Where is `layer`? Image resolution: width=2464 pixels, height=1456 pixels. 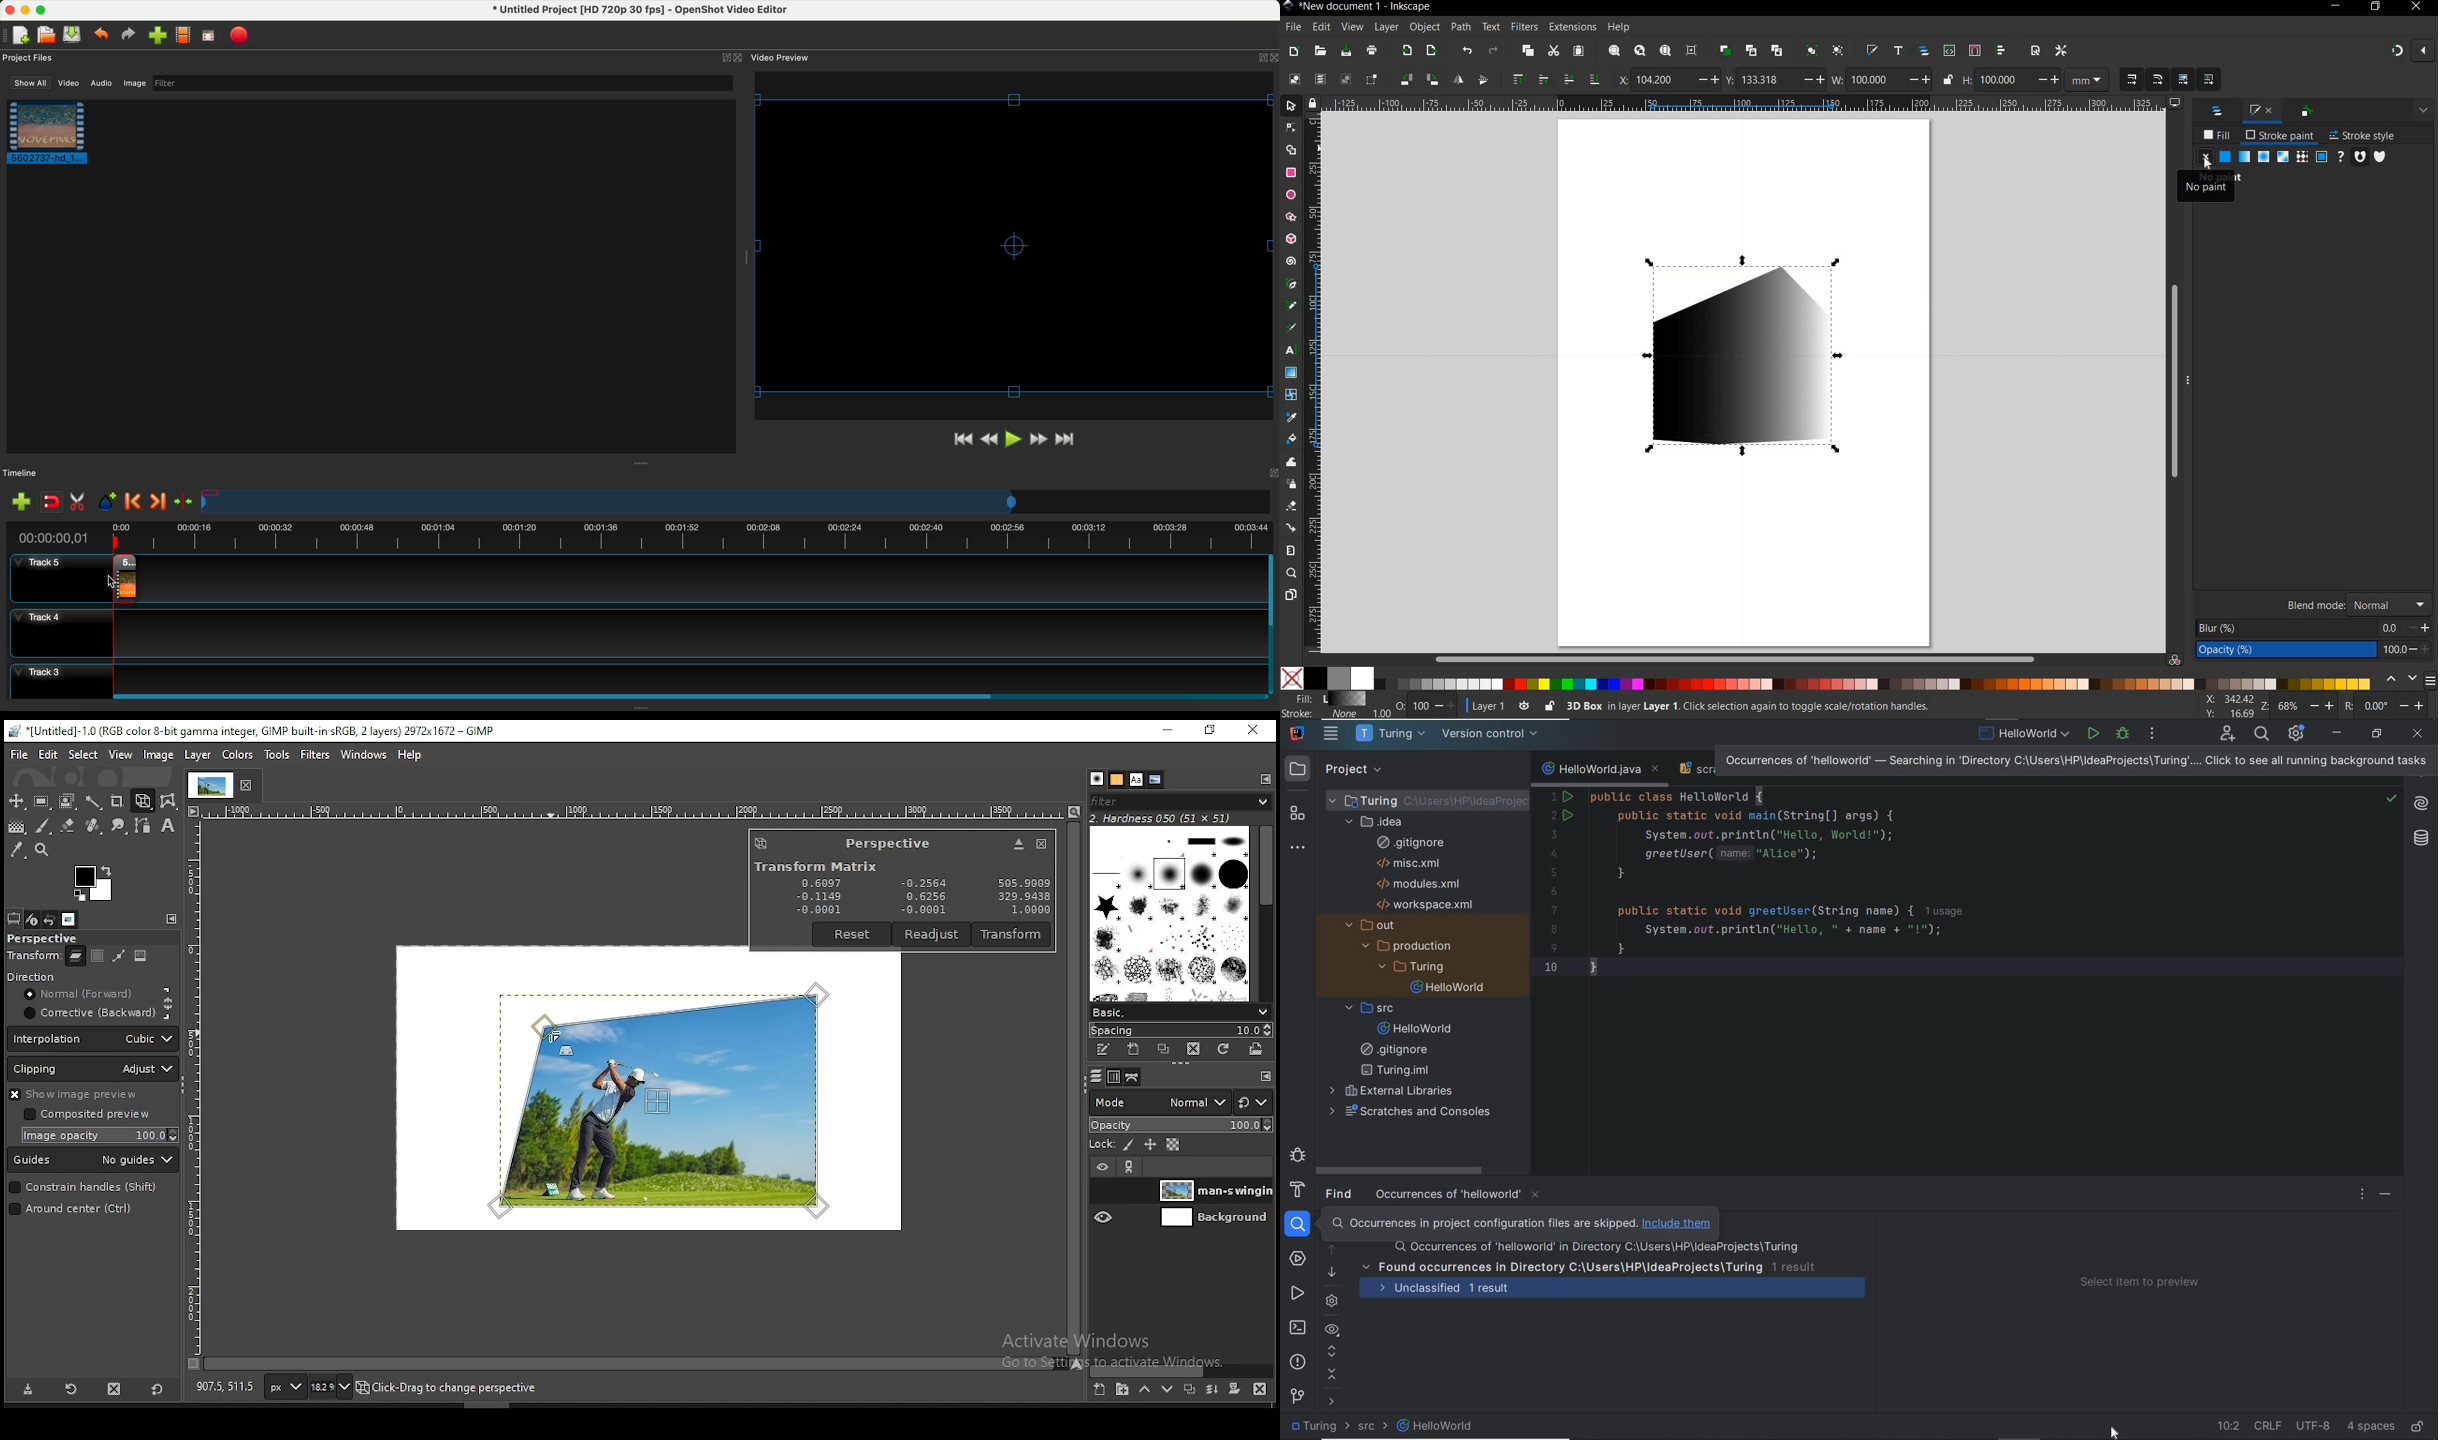 layer is located at coordinates (198, 755).